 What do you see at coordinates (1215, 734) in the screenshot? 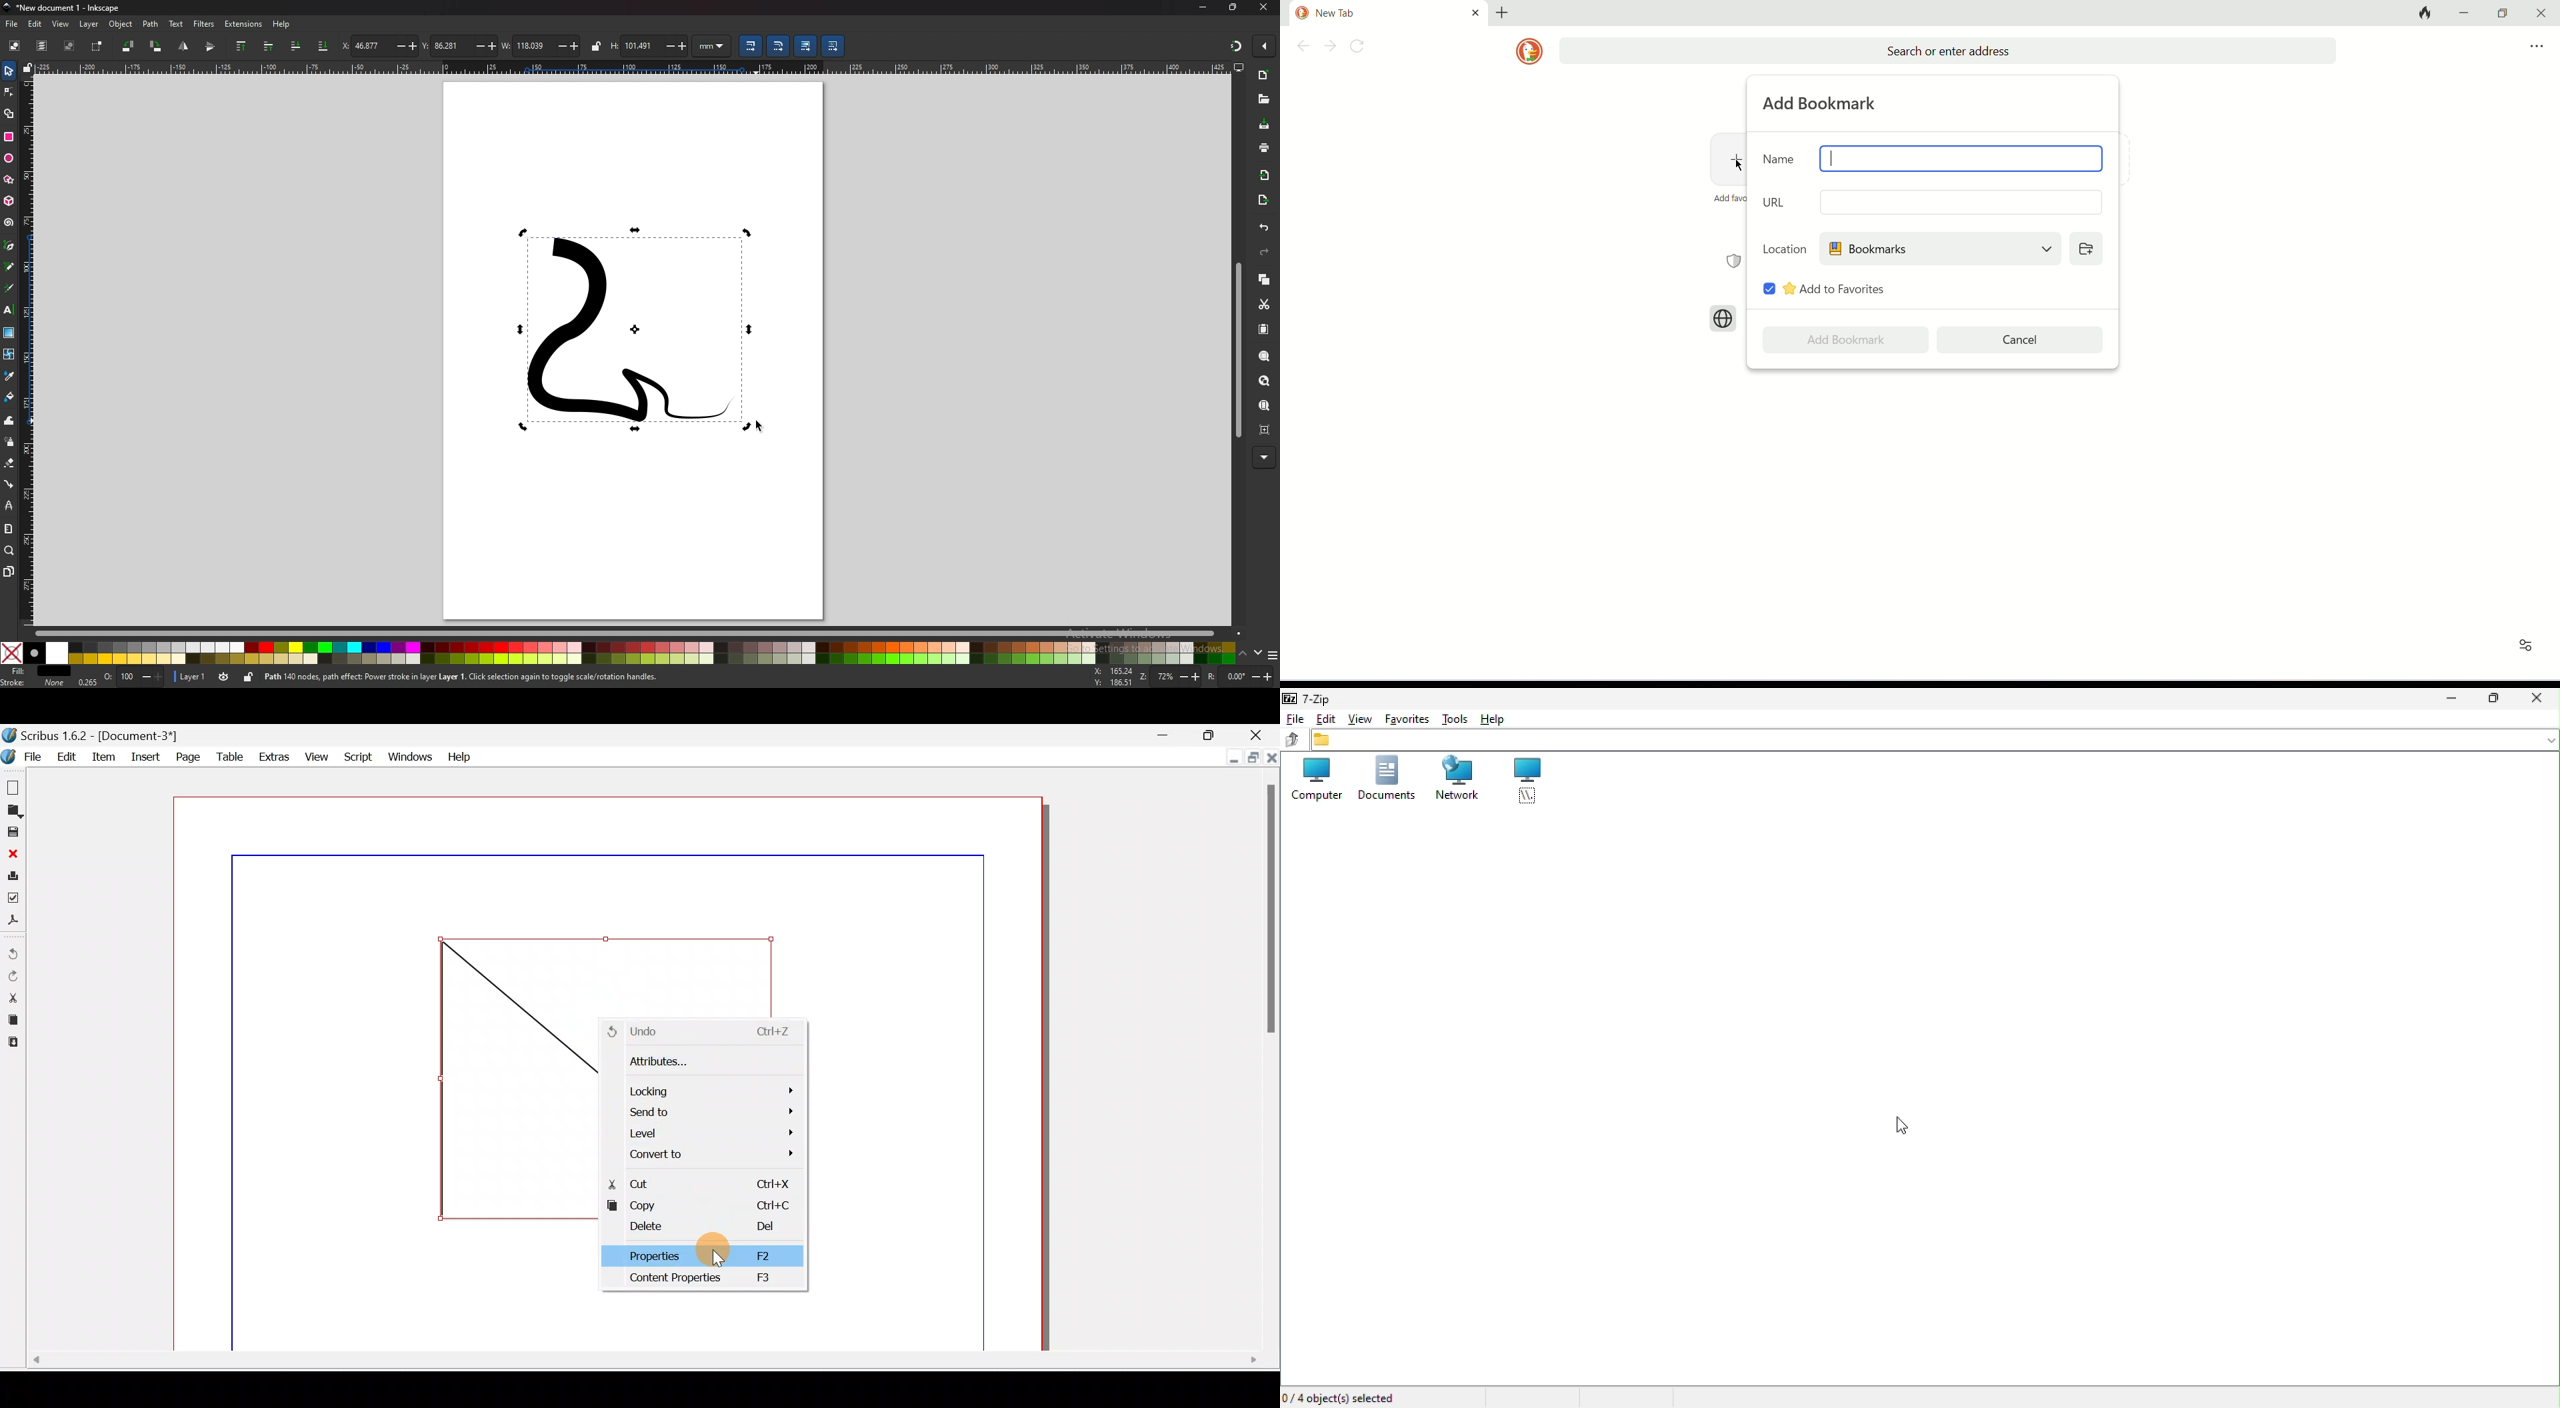
I see `Maximise` at bounding box center [1215, 734].